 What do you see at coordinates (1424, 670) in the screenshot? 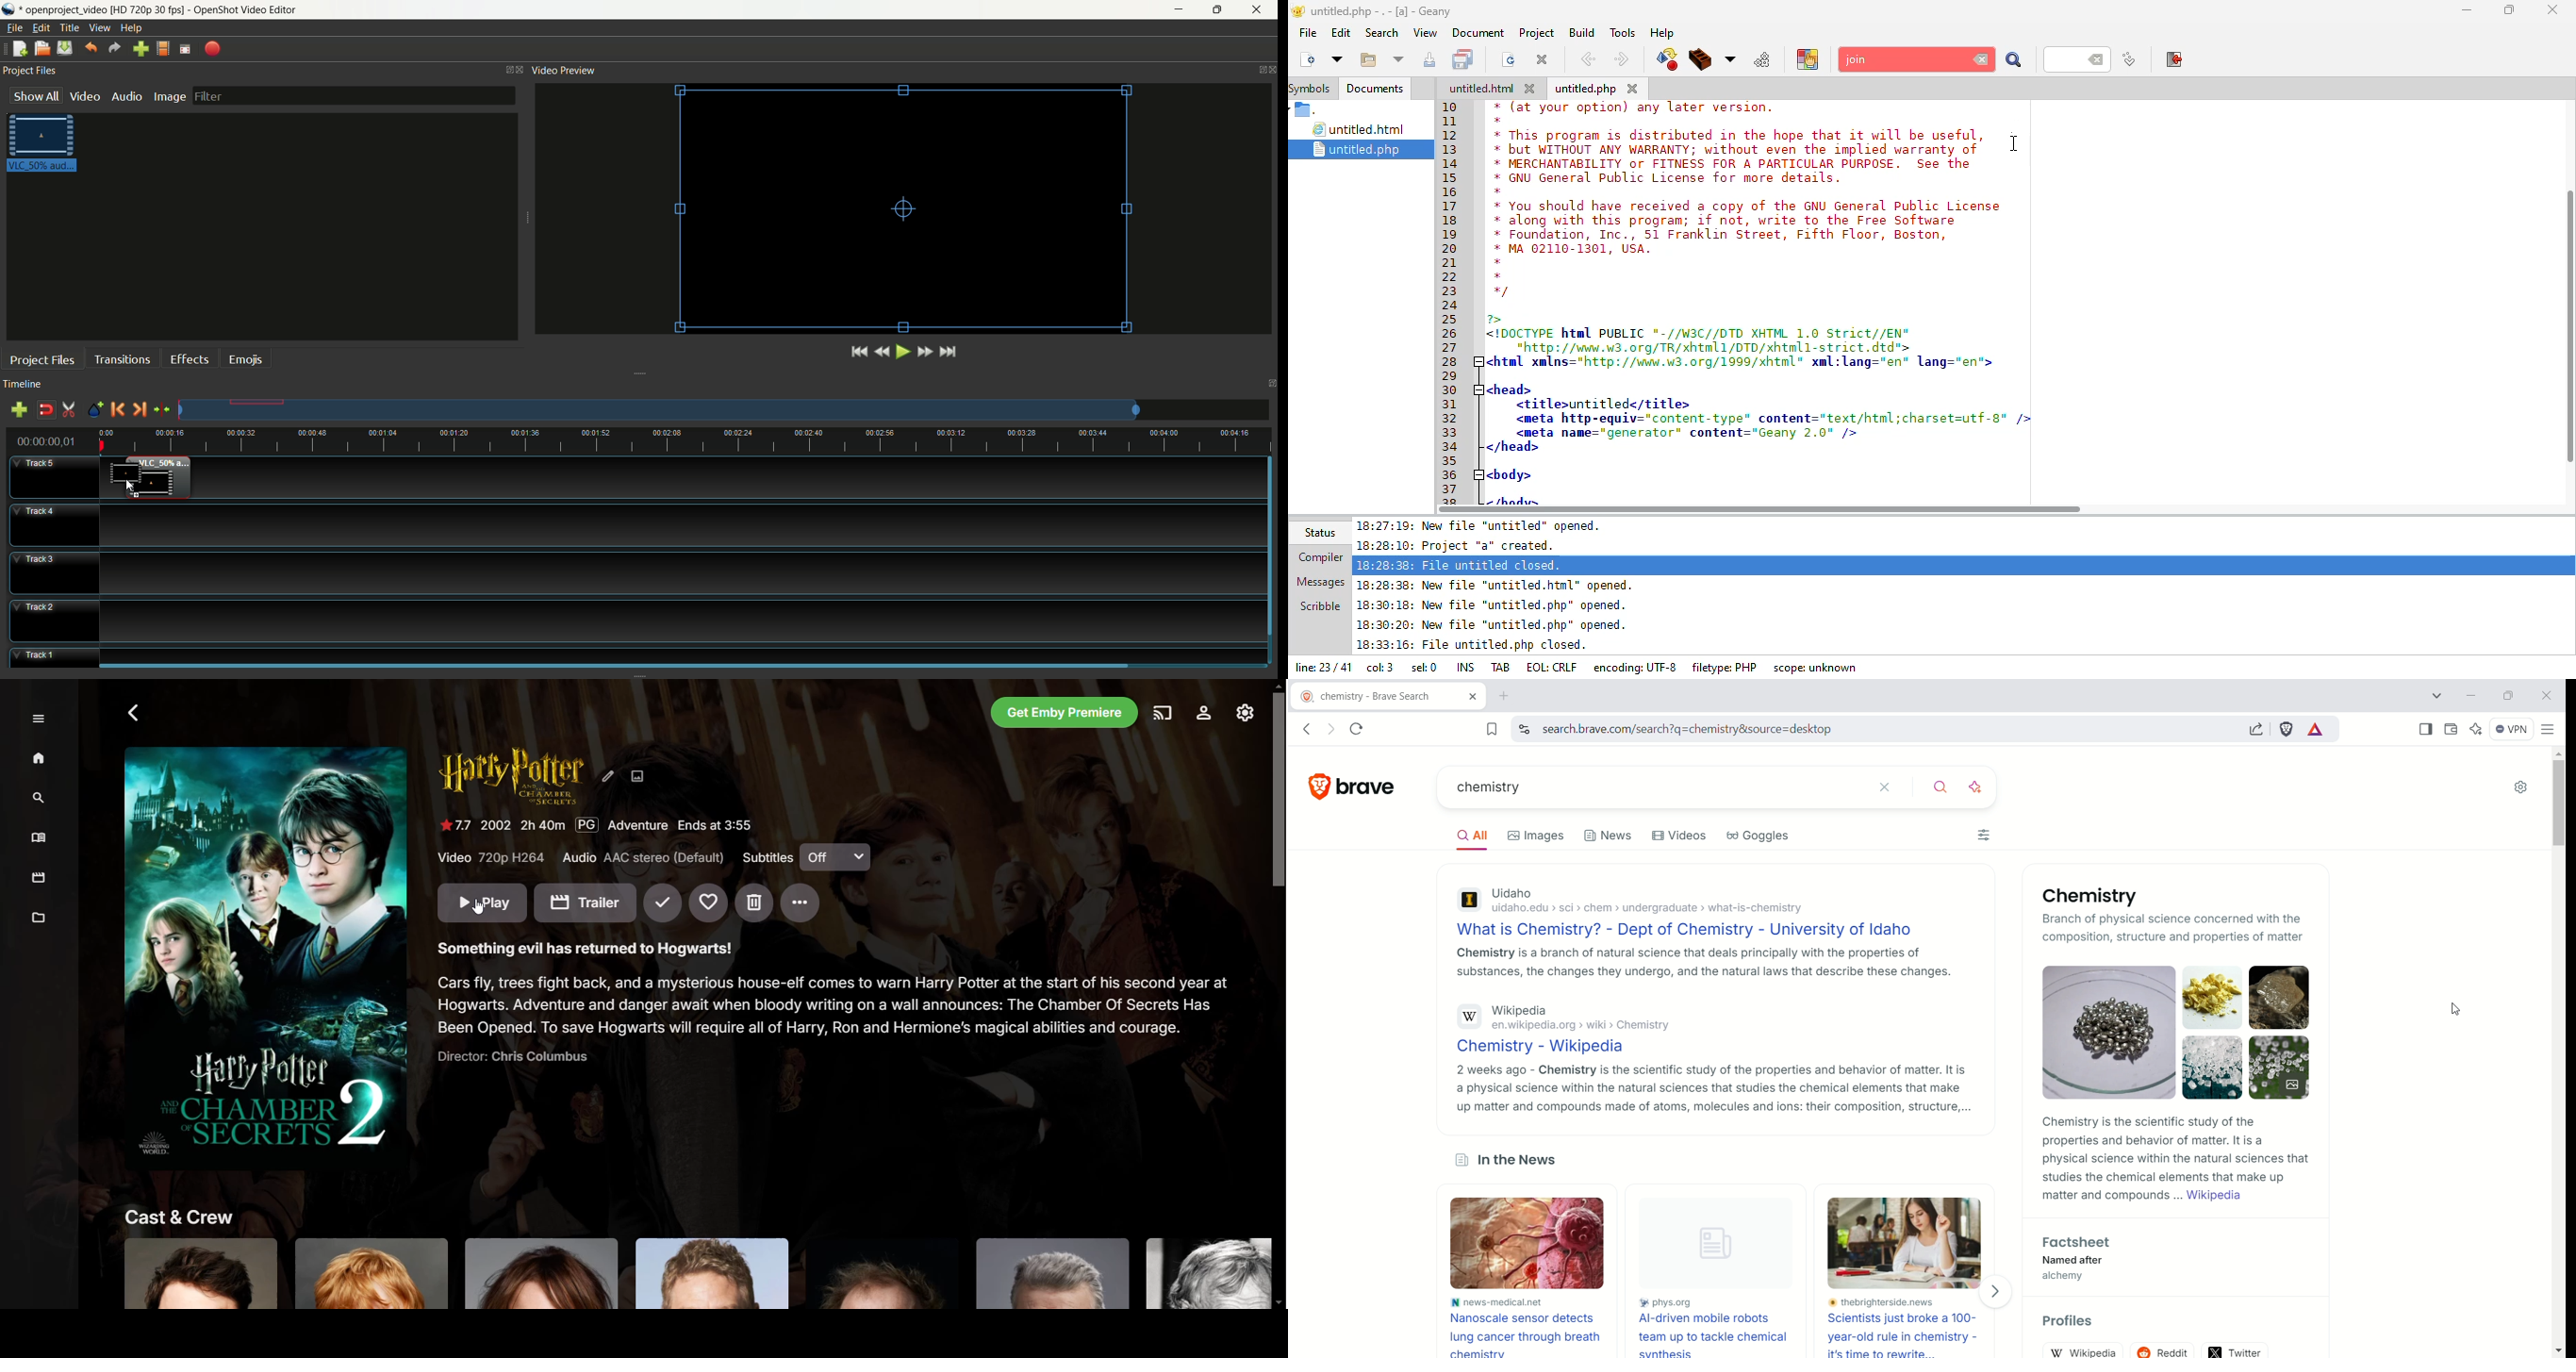
I see `sel:0` at bounding box center [1424, 670].